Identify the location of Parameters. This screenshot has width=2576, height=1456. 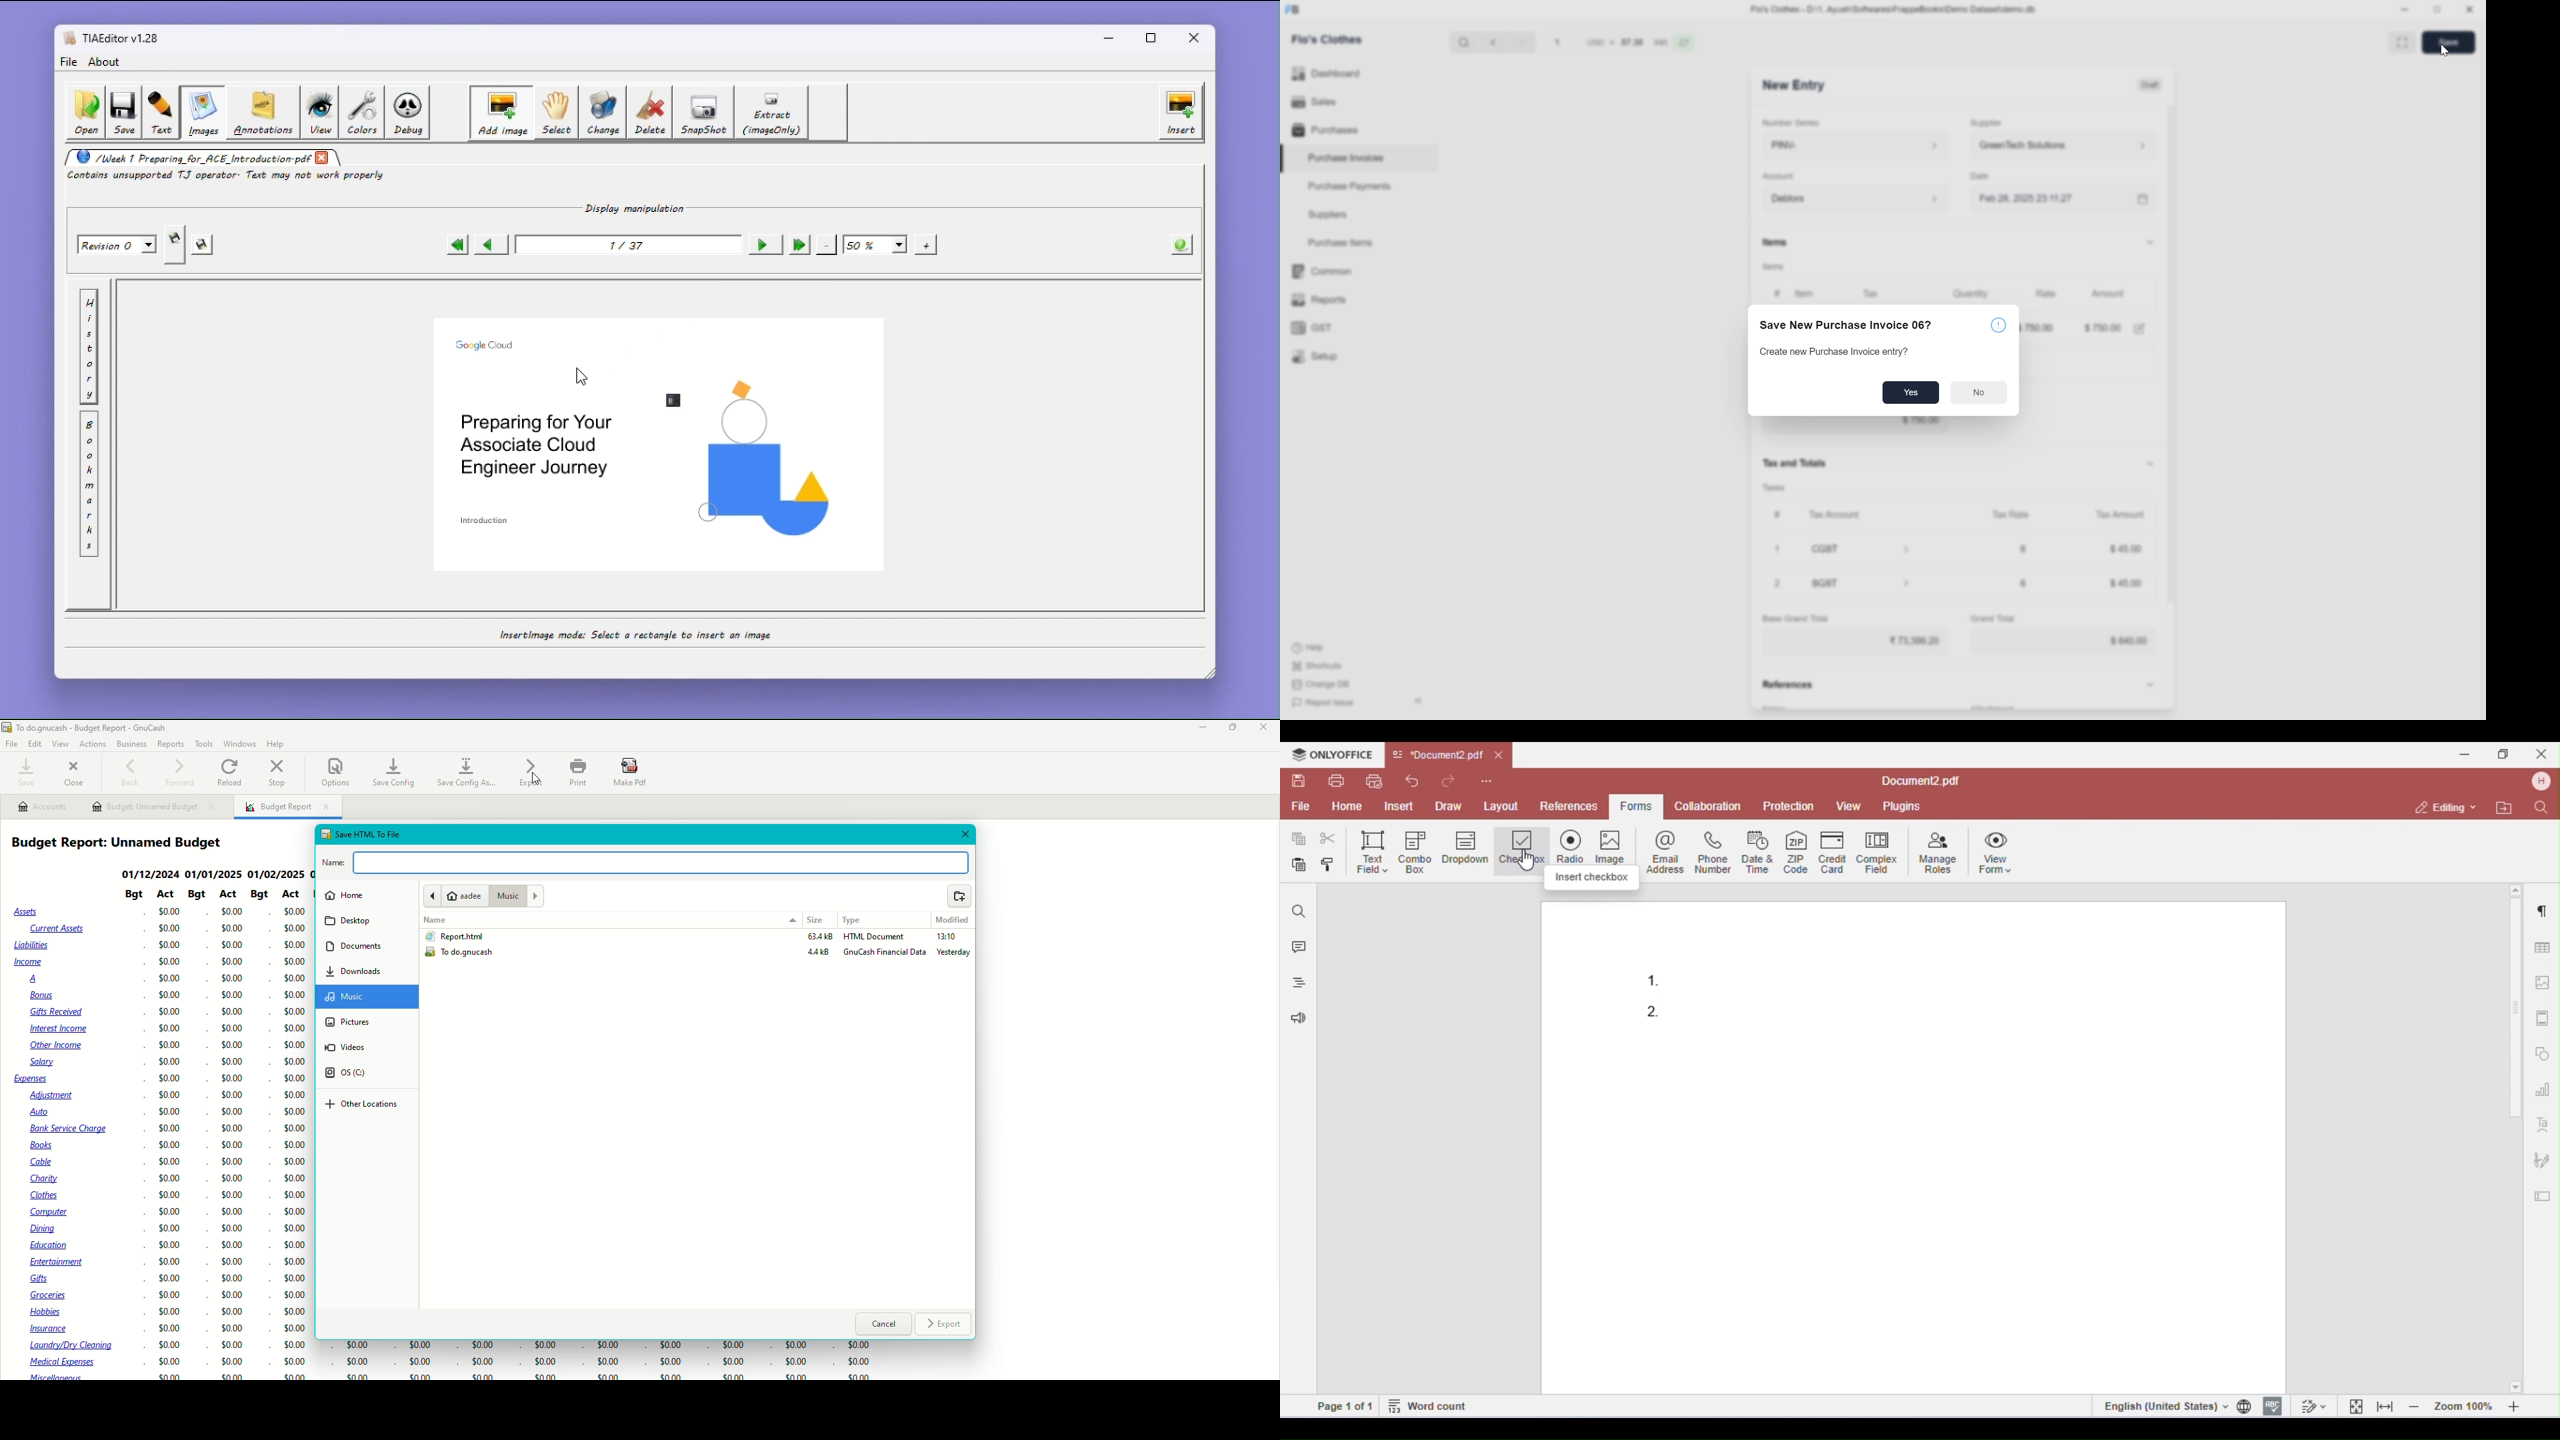
(211, 895).